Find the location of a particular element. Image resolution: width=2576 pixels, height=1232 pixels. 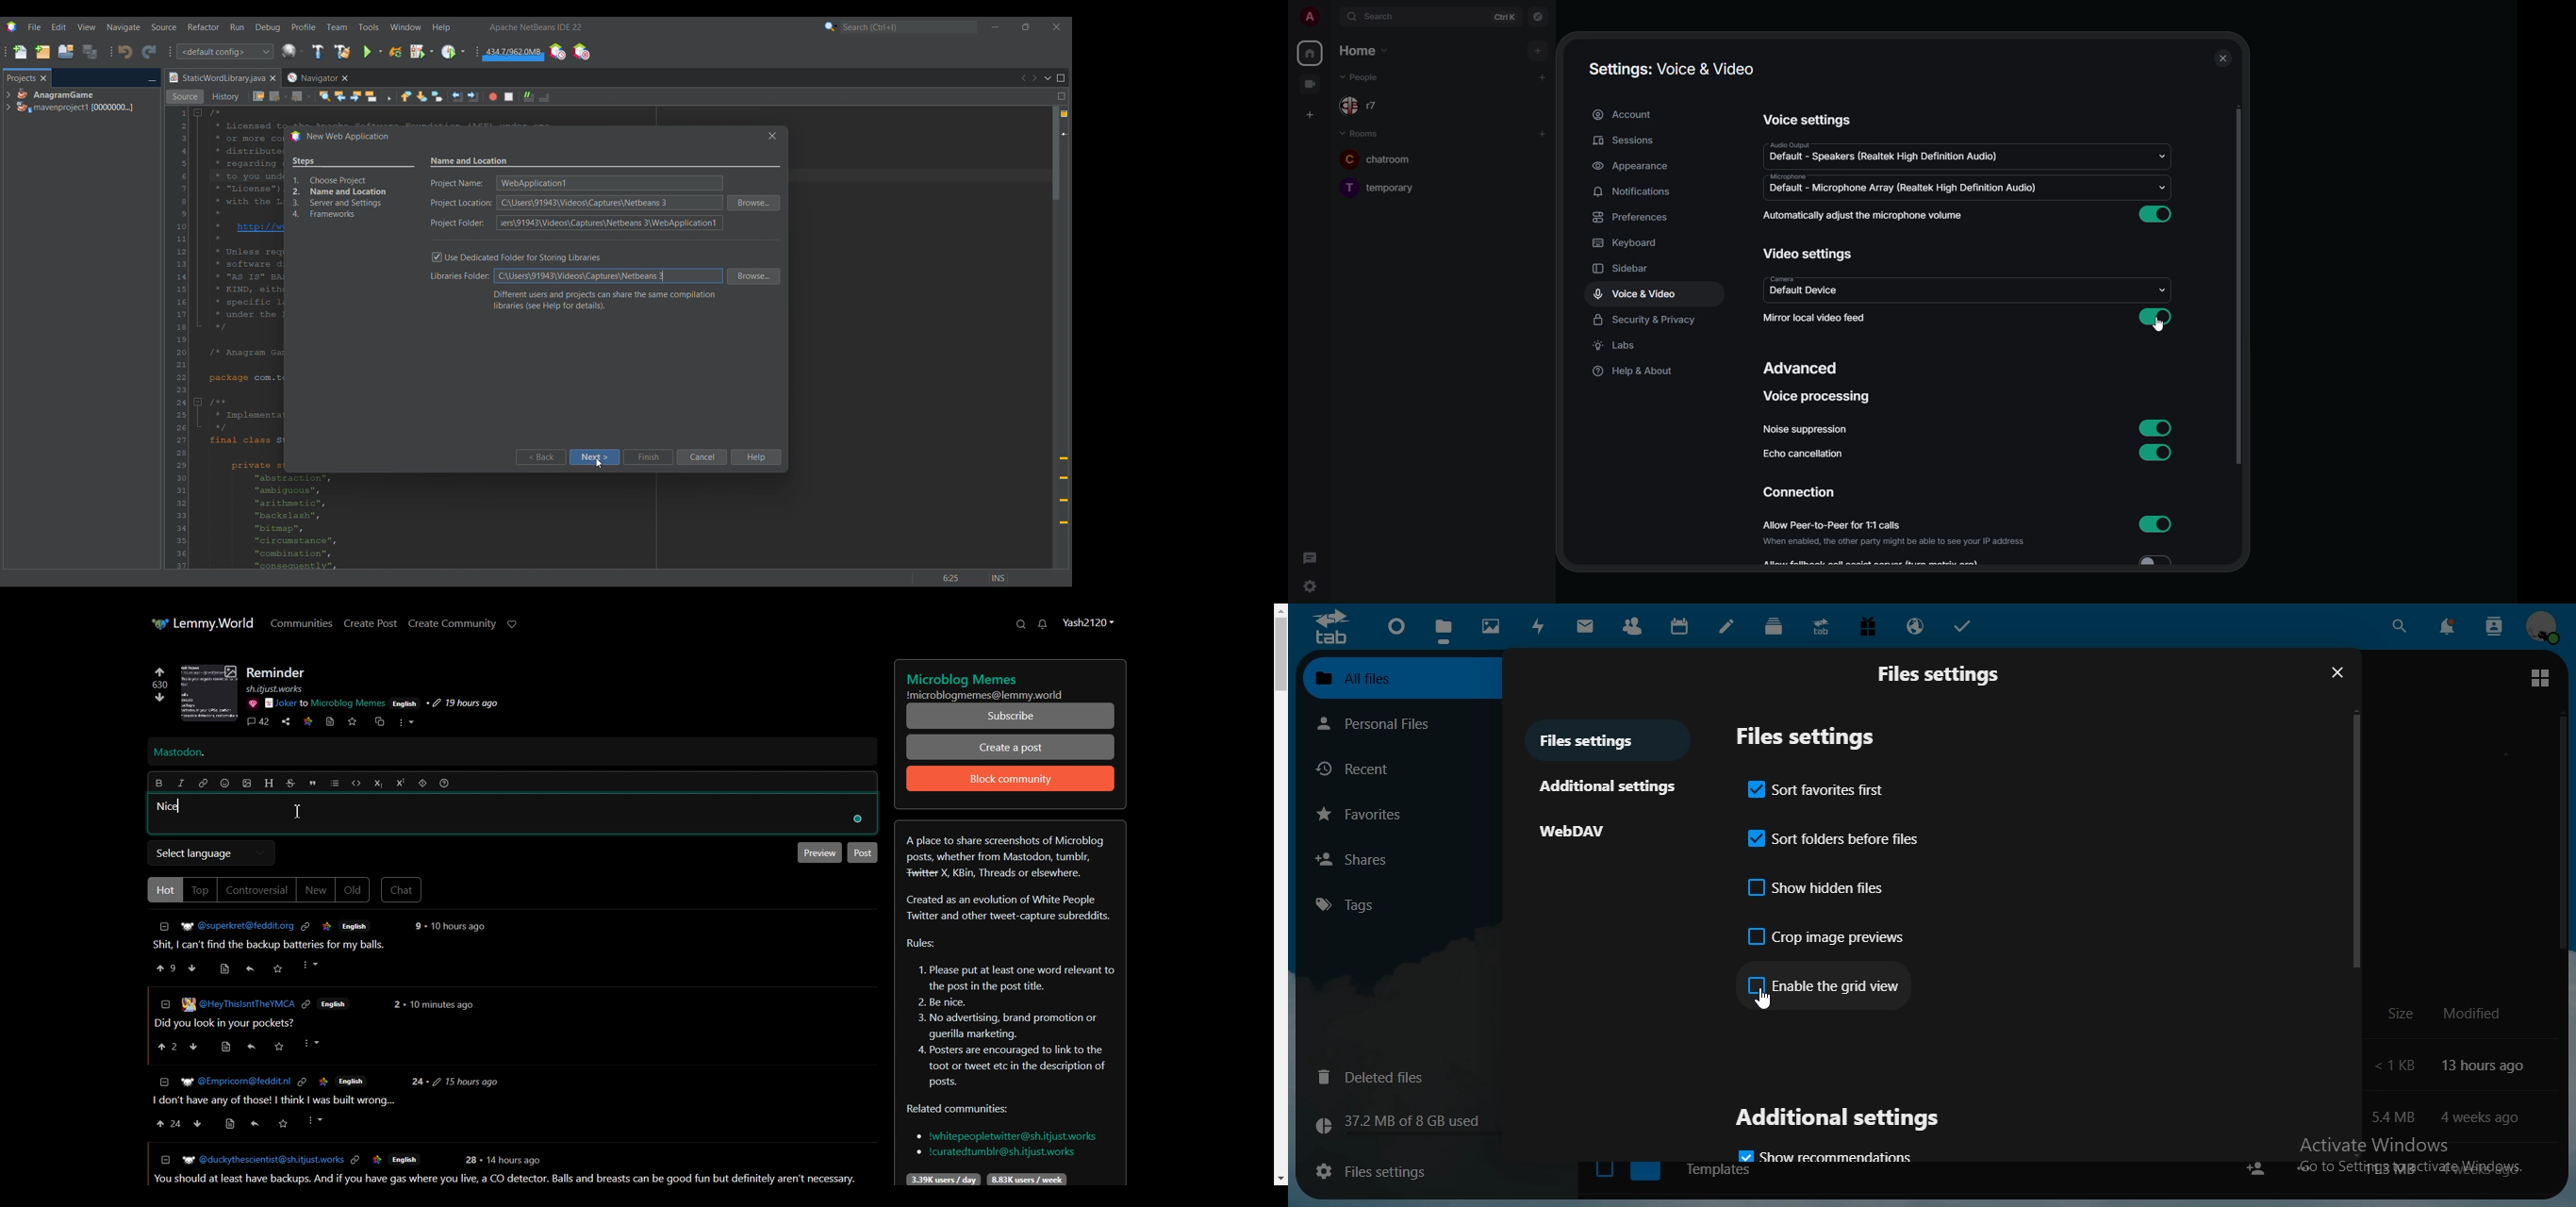

I don’t have any of those! | think | was built wrong... is located at coordinates (272, 1101).